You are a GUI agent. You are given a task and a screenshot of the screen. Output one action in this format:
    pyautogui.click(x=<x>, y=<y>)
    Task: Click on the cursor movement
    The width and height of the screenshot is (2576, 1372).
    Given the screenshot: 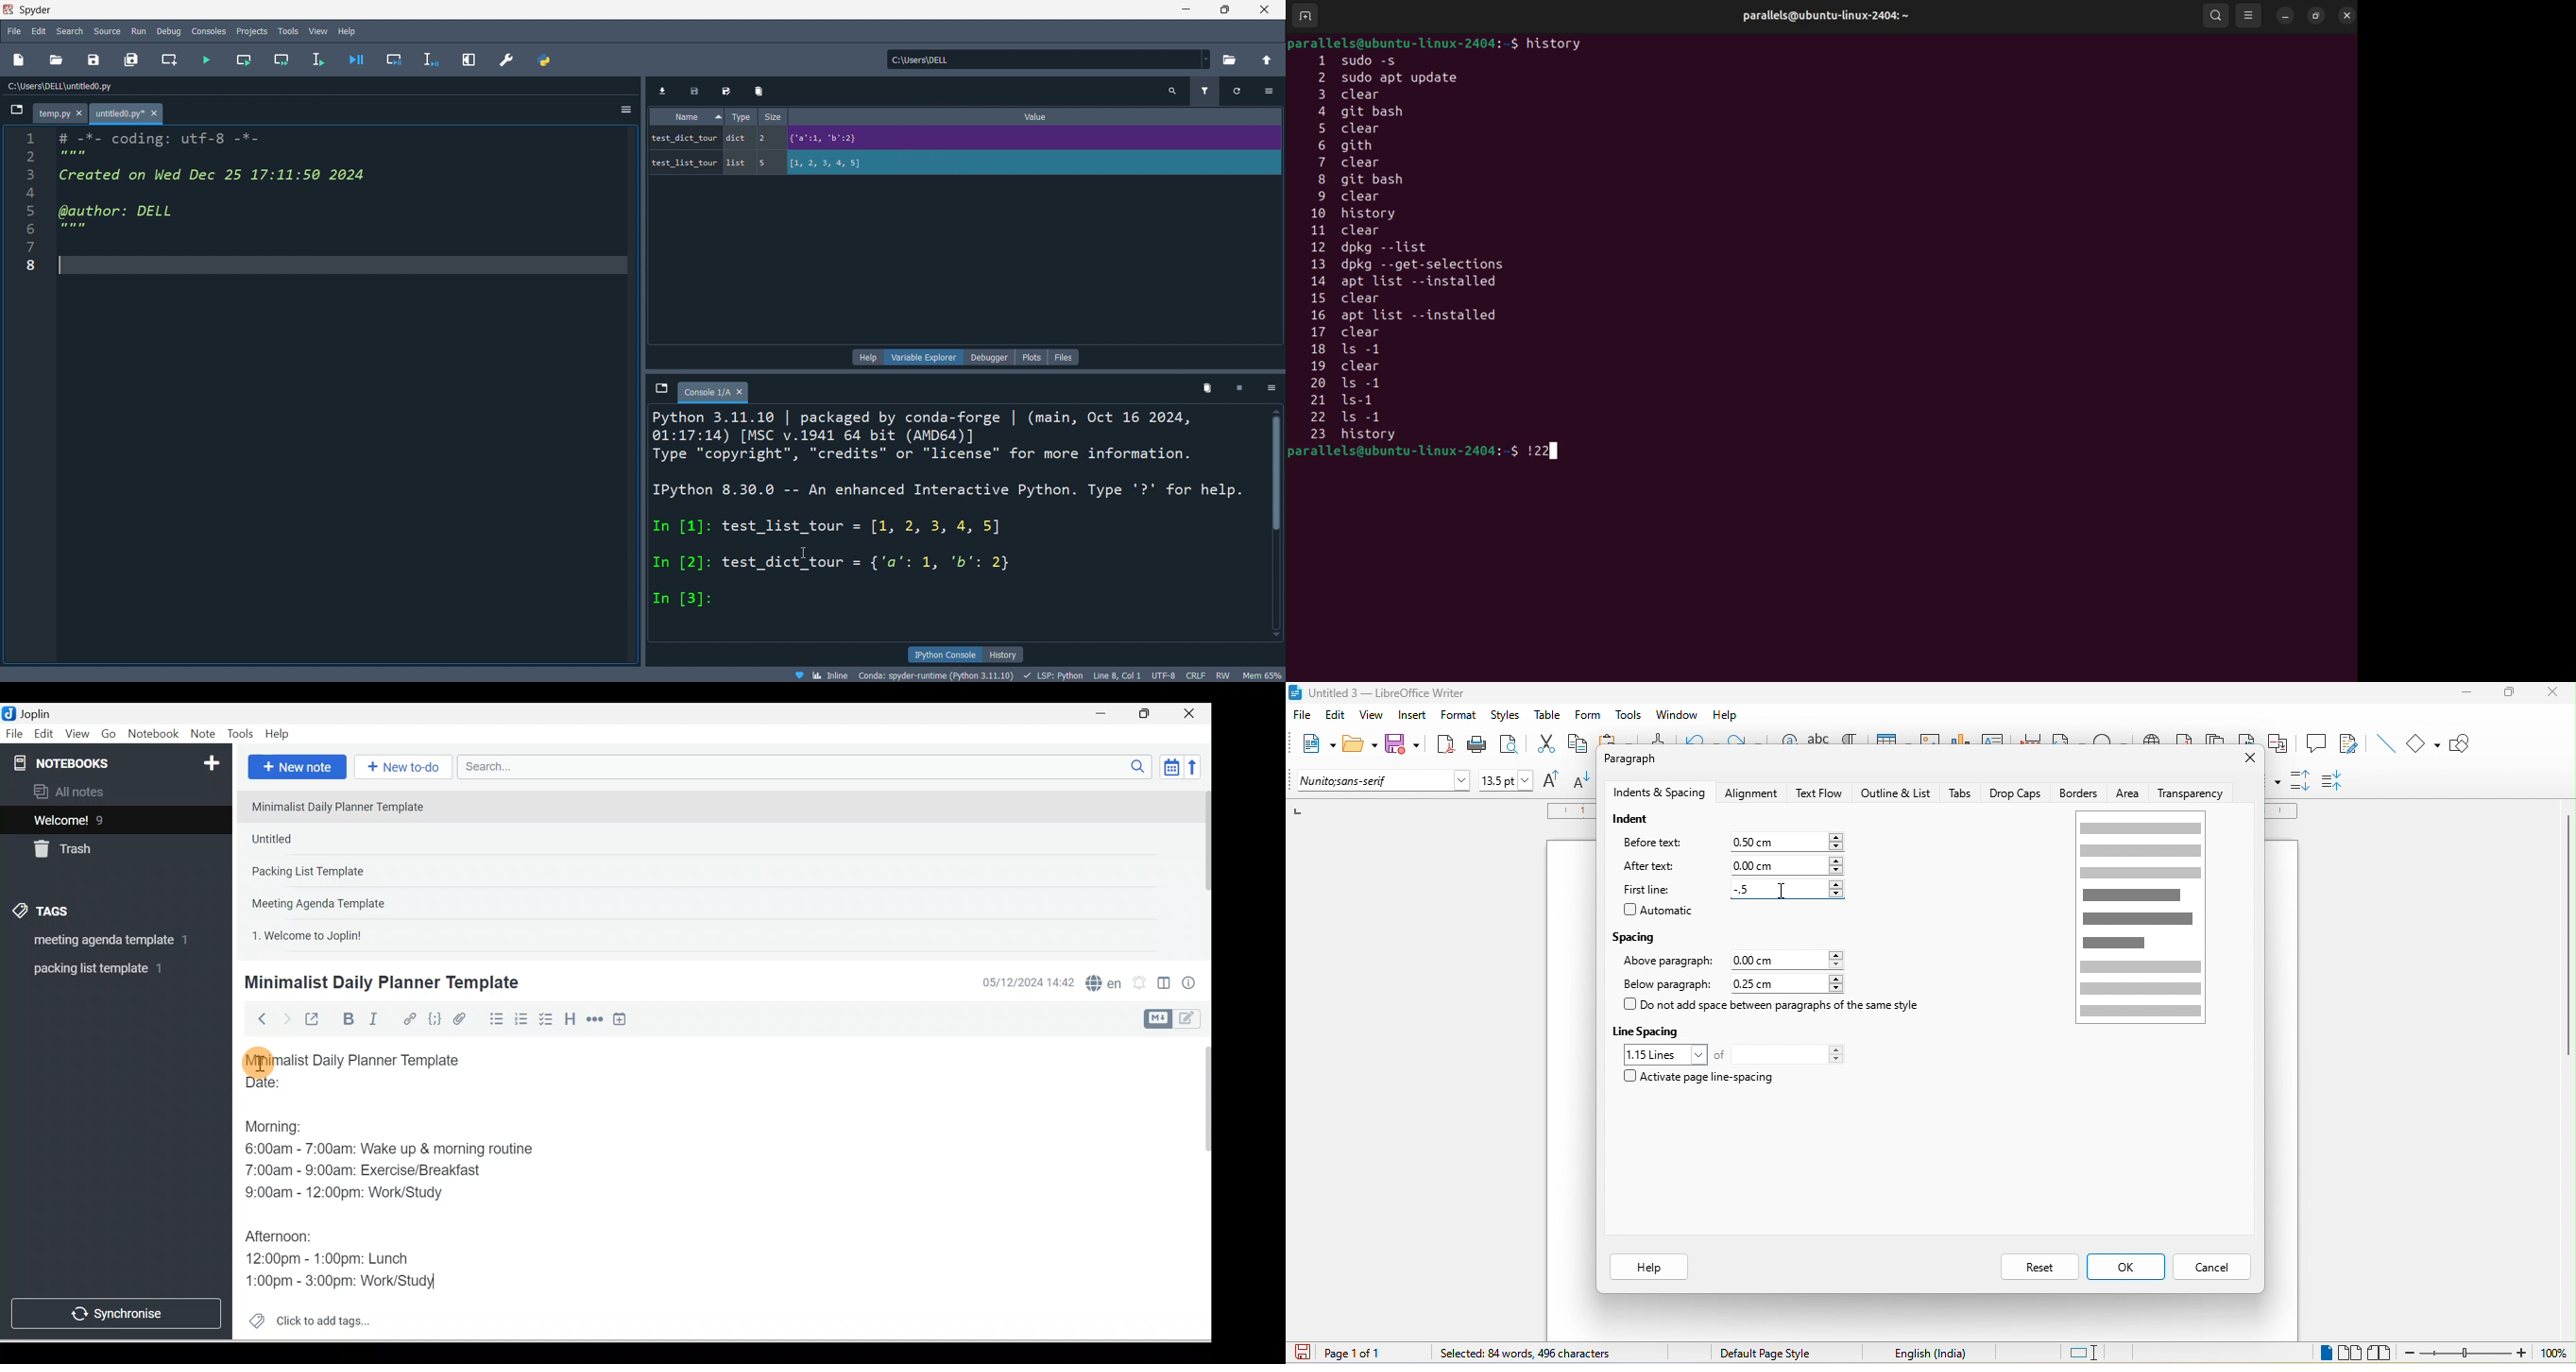 What is the action you would take?
    pyautogui.click(x=1783, y=893)
    